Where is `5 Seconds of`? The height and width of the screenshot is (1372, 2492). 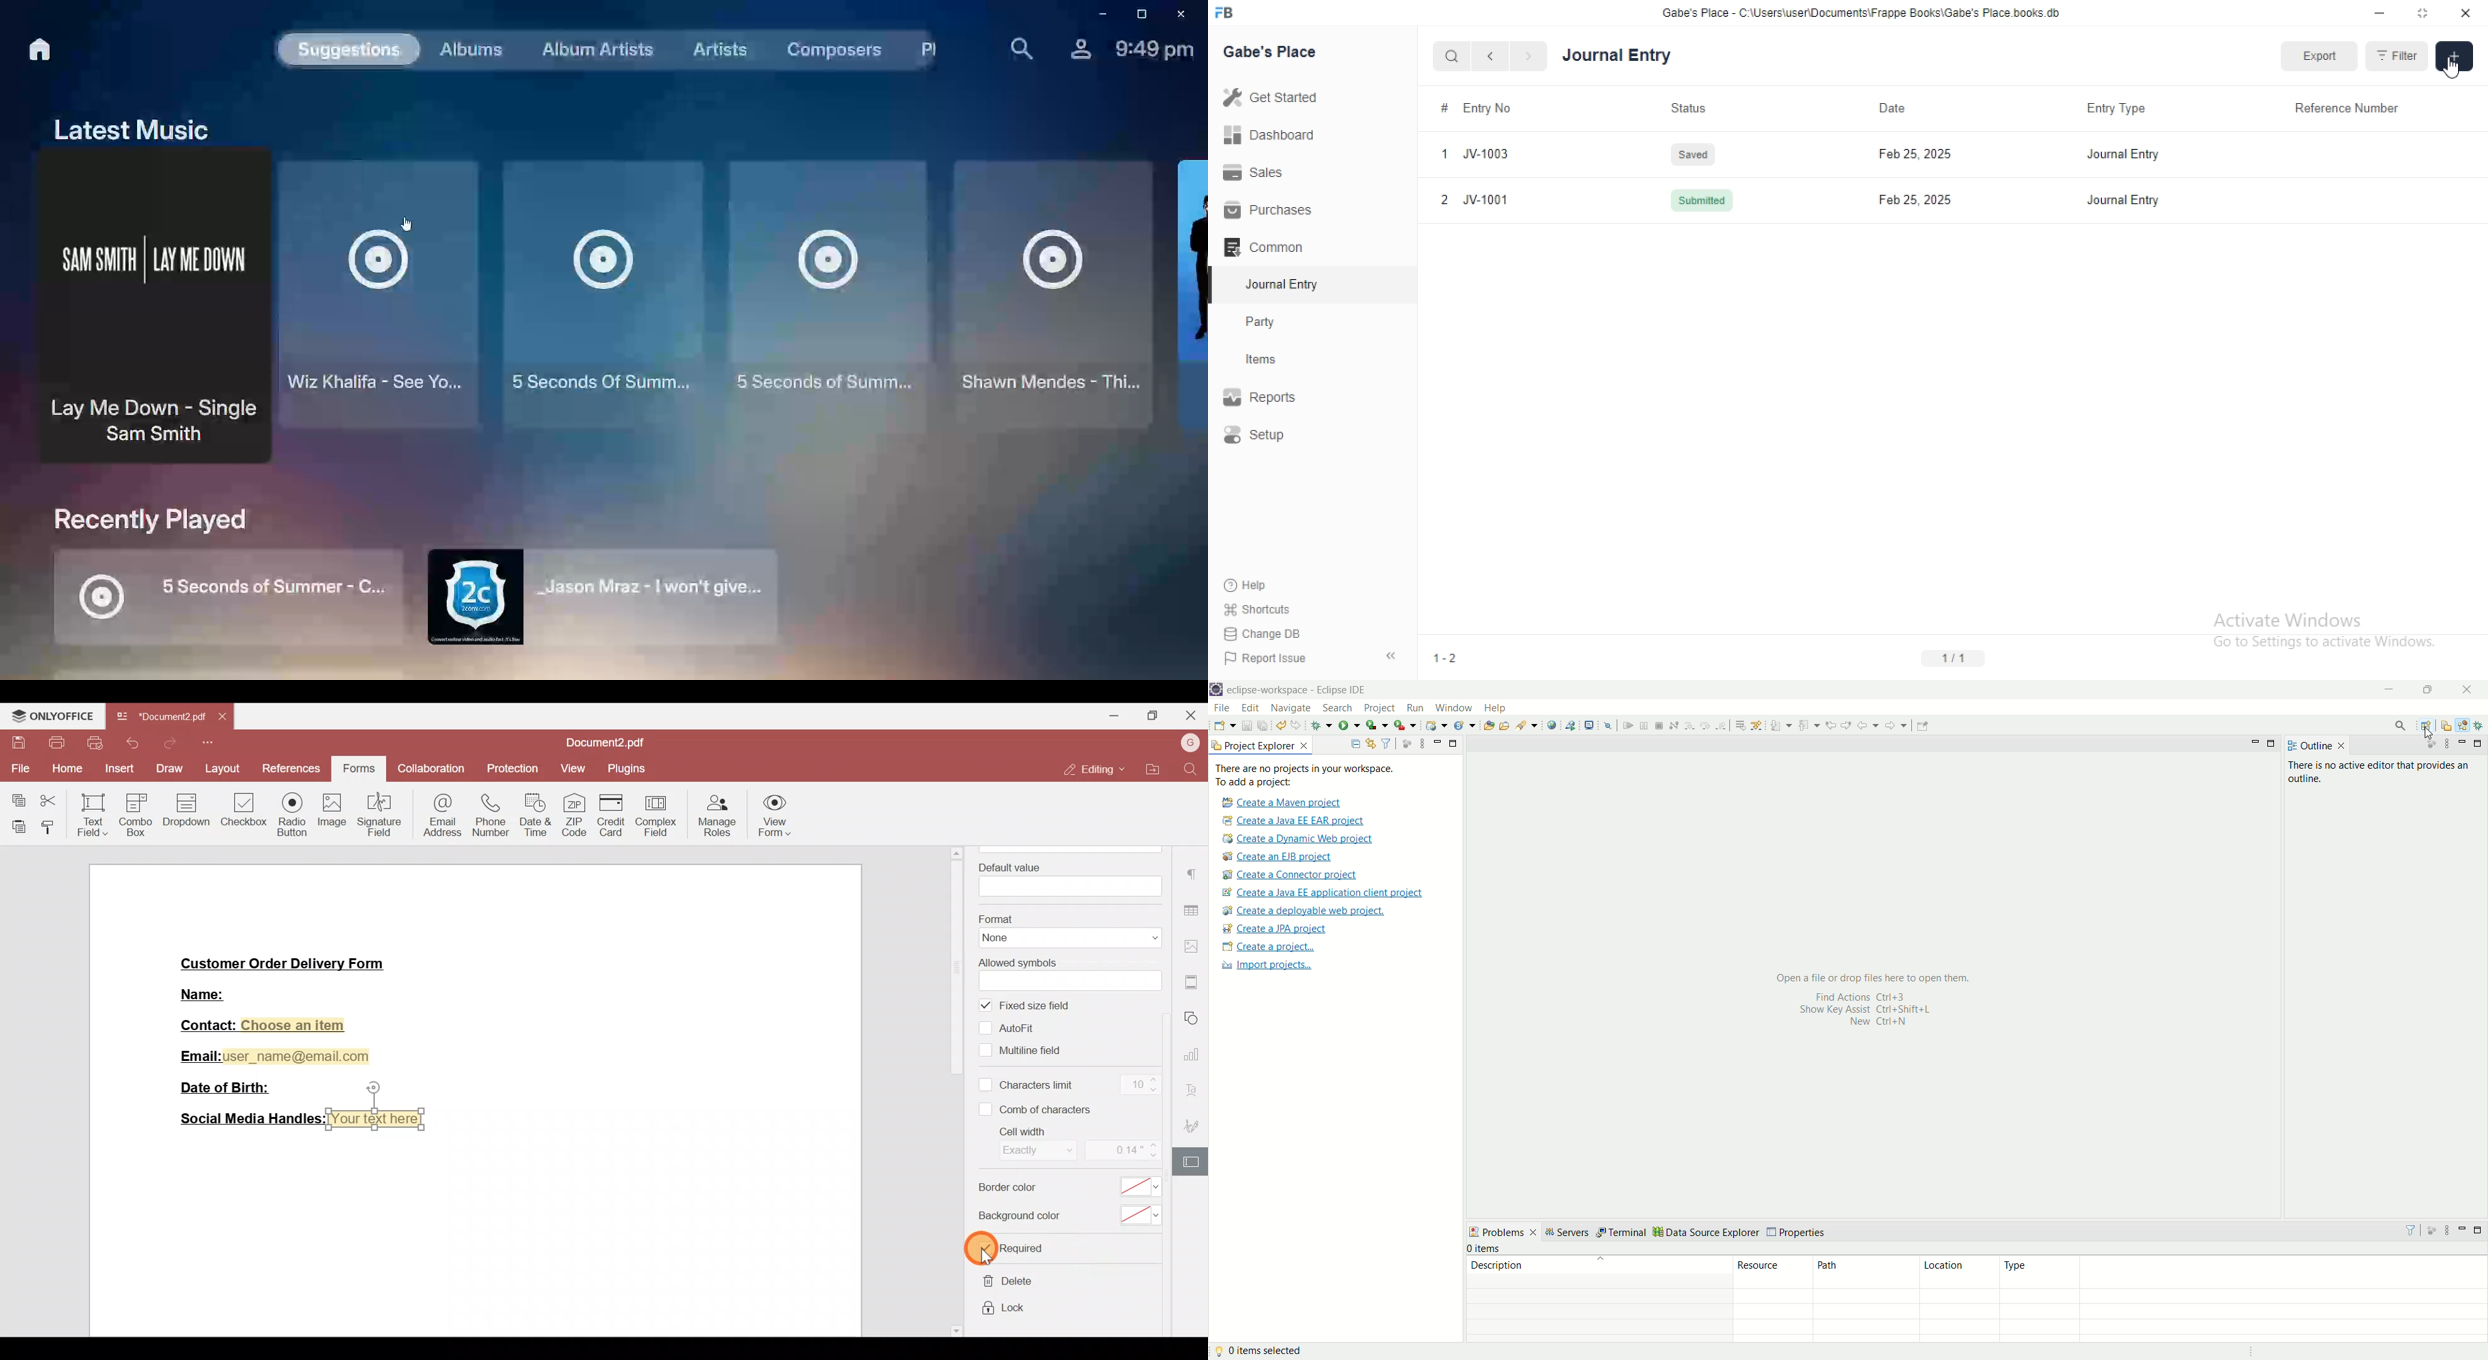 5 Seconds of is located at coordinates (821, 290).